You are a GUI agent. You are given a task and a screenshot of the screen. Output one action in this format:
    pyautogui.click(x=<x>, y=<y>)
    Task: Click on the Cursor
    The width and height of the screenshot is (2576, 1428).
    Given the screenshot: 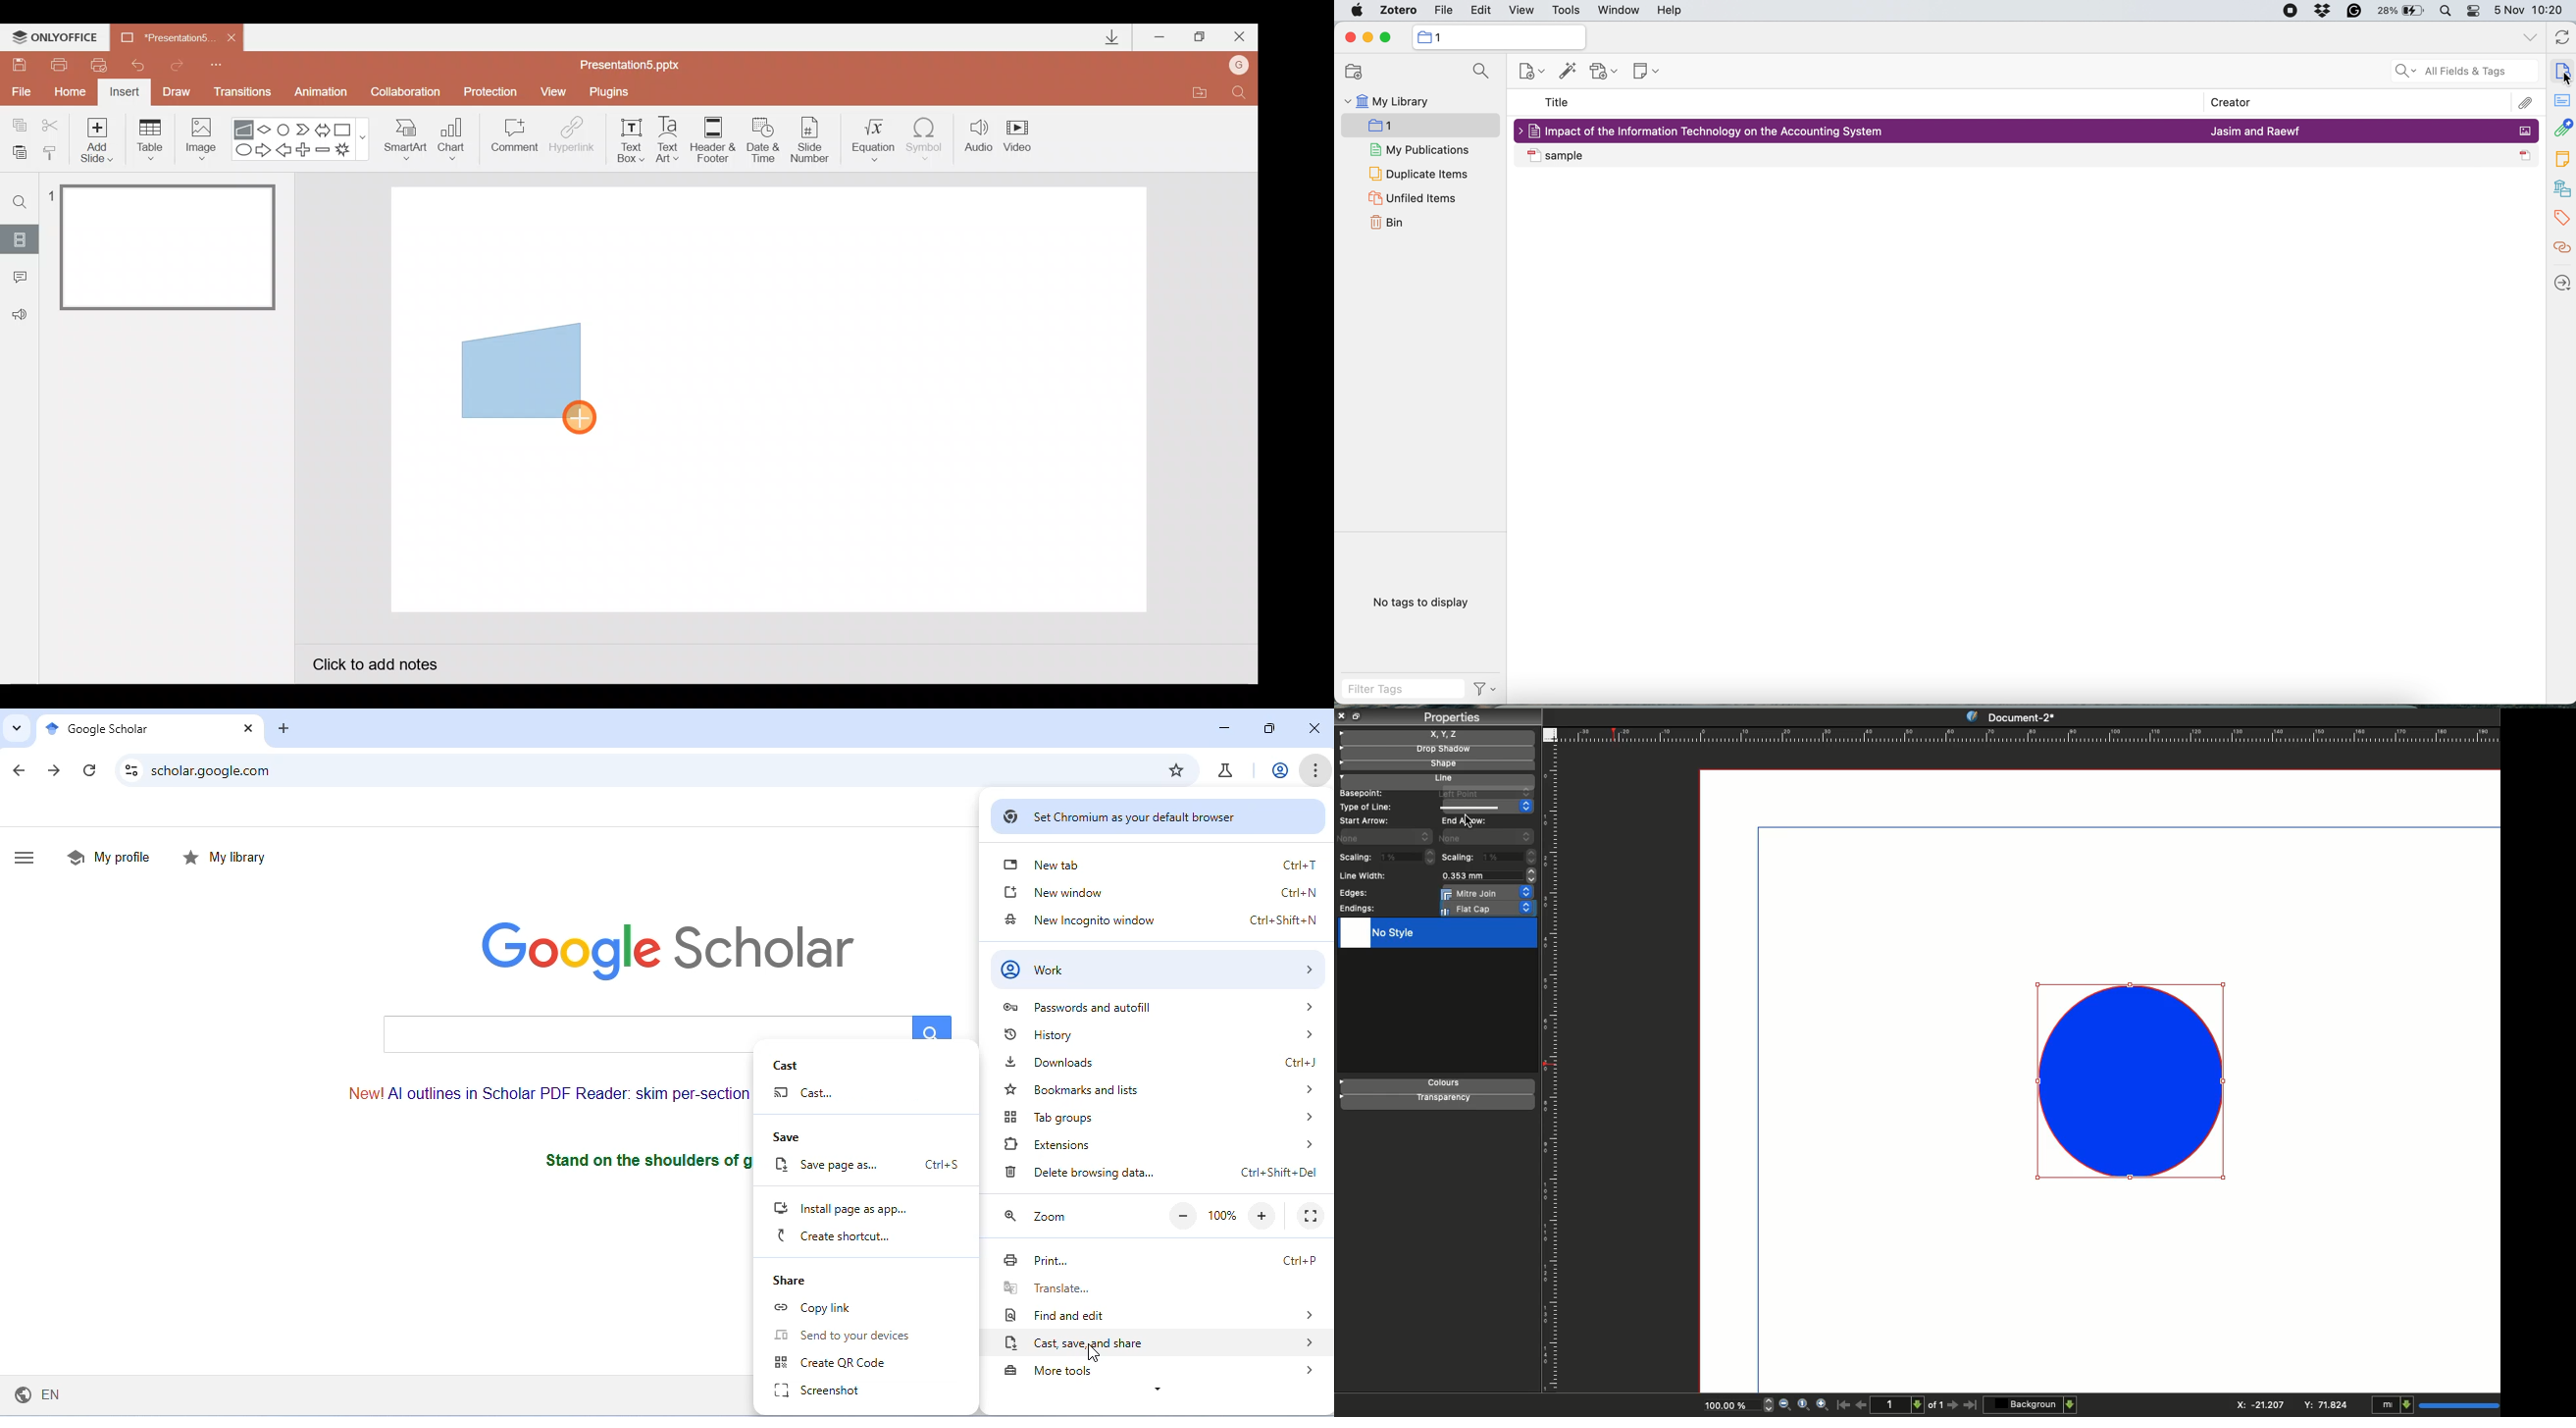 What is the action you would take?
    pyautogui.click(x=579, y=415)
    